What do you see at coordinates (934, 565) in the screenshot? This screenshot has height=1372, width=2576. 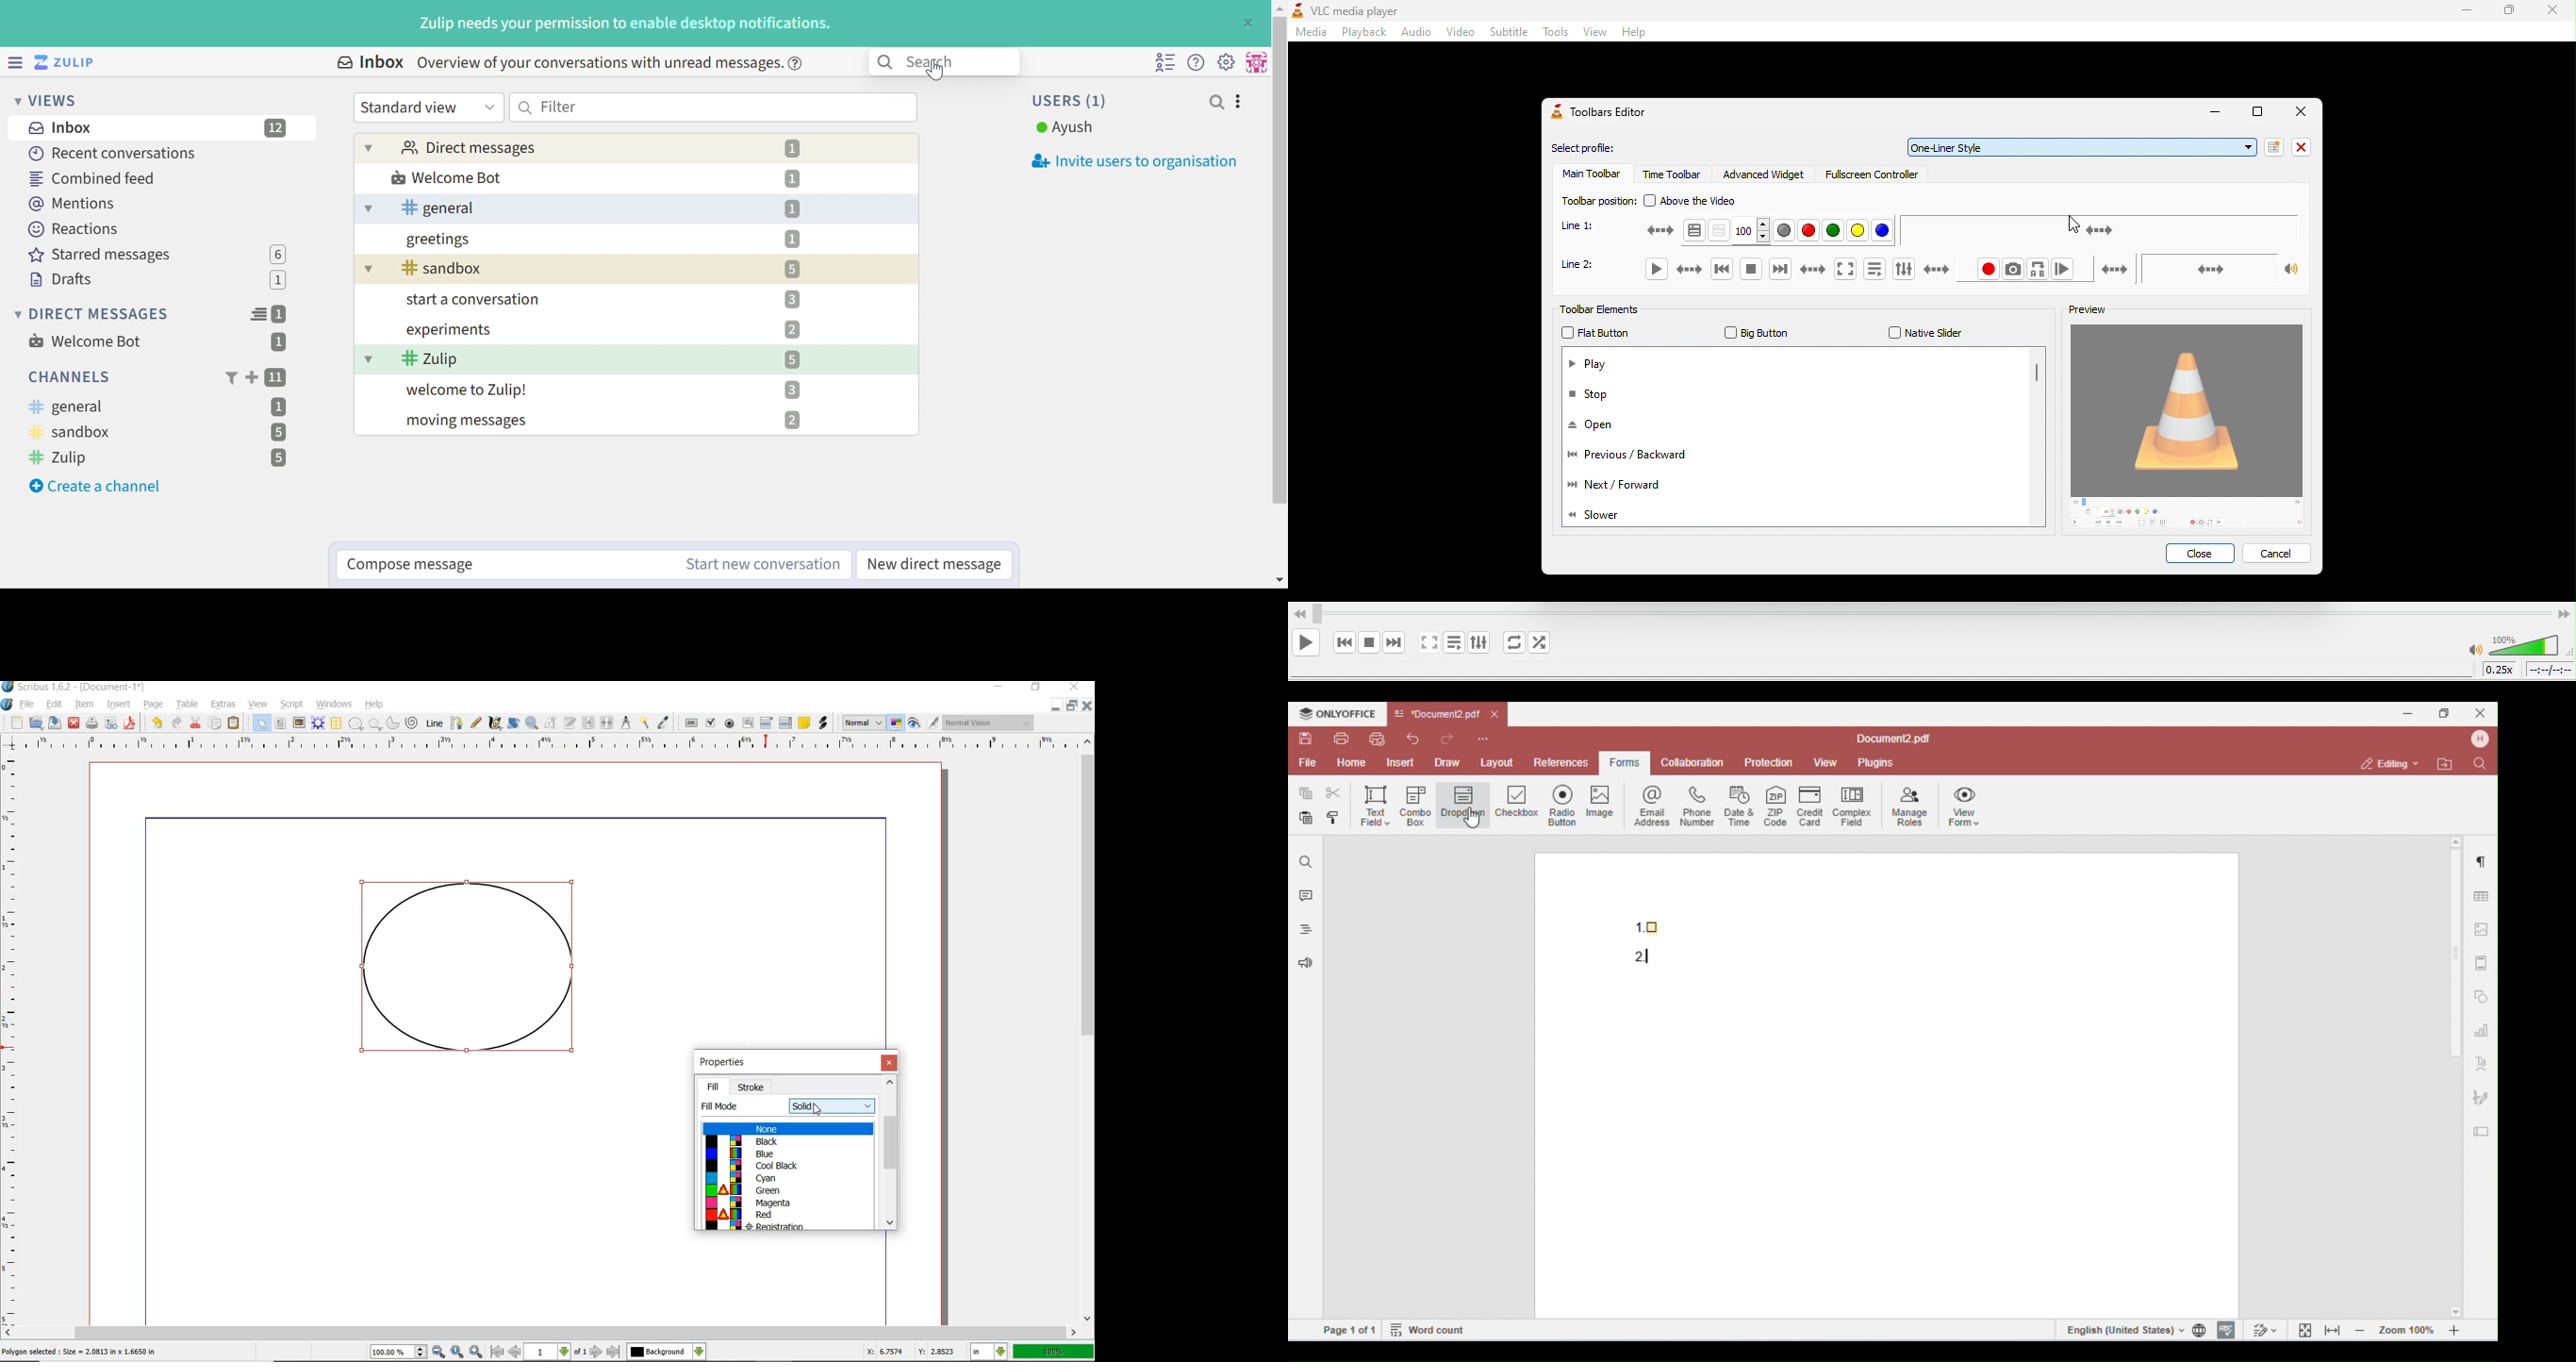 I see `New direct message` at bounding box center [934, 565].